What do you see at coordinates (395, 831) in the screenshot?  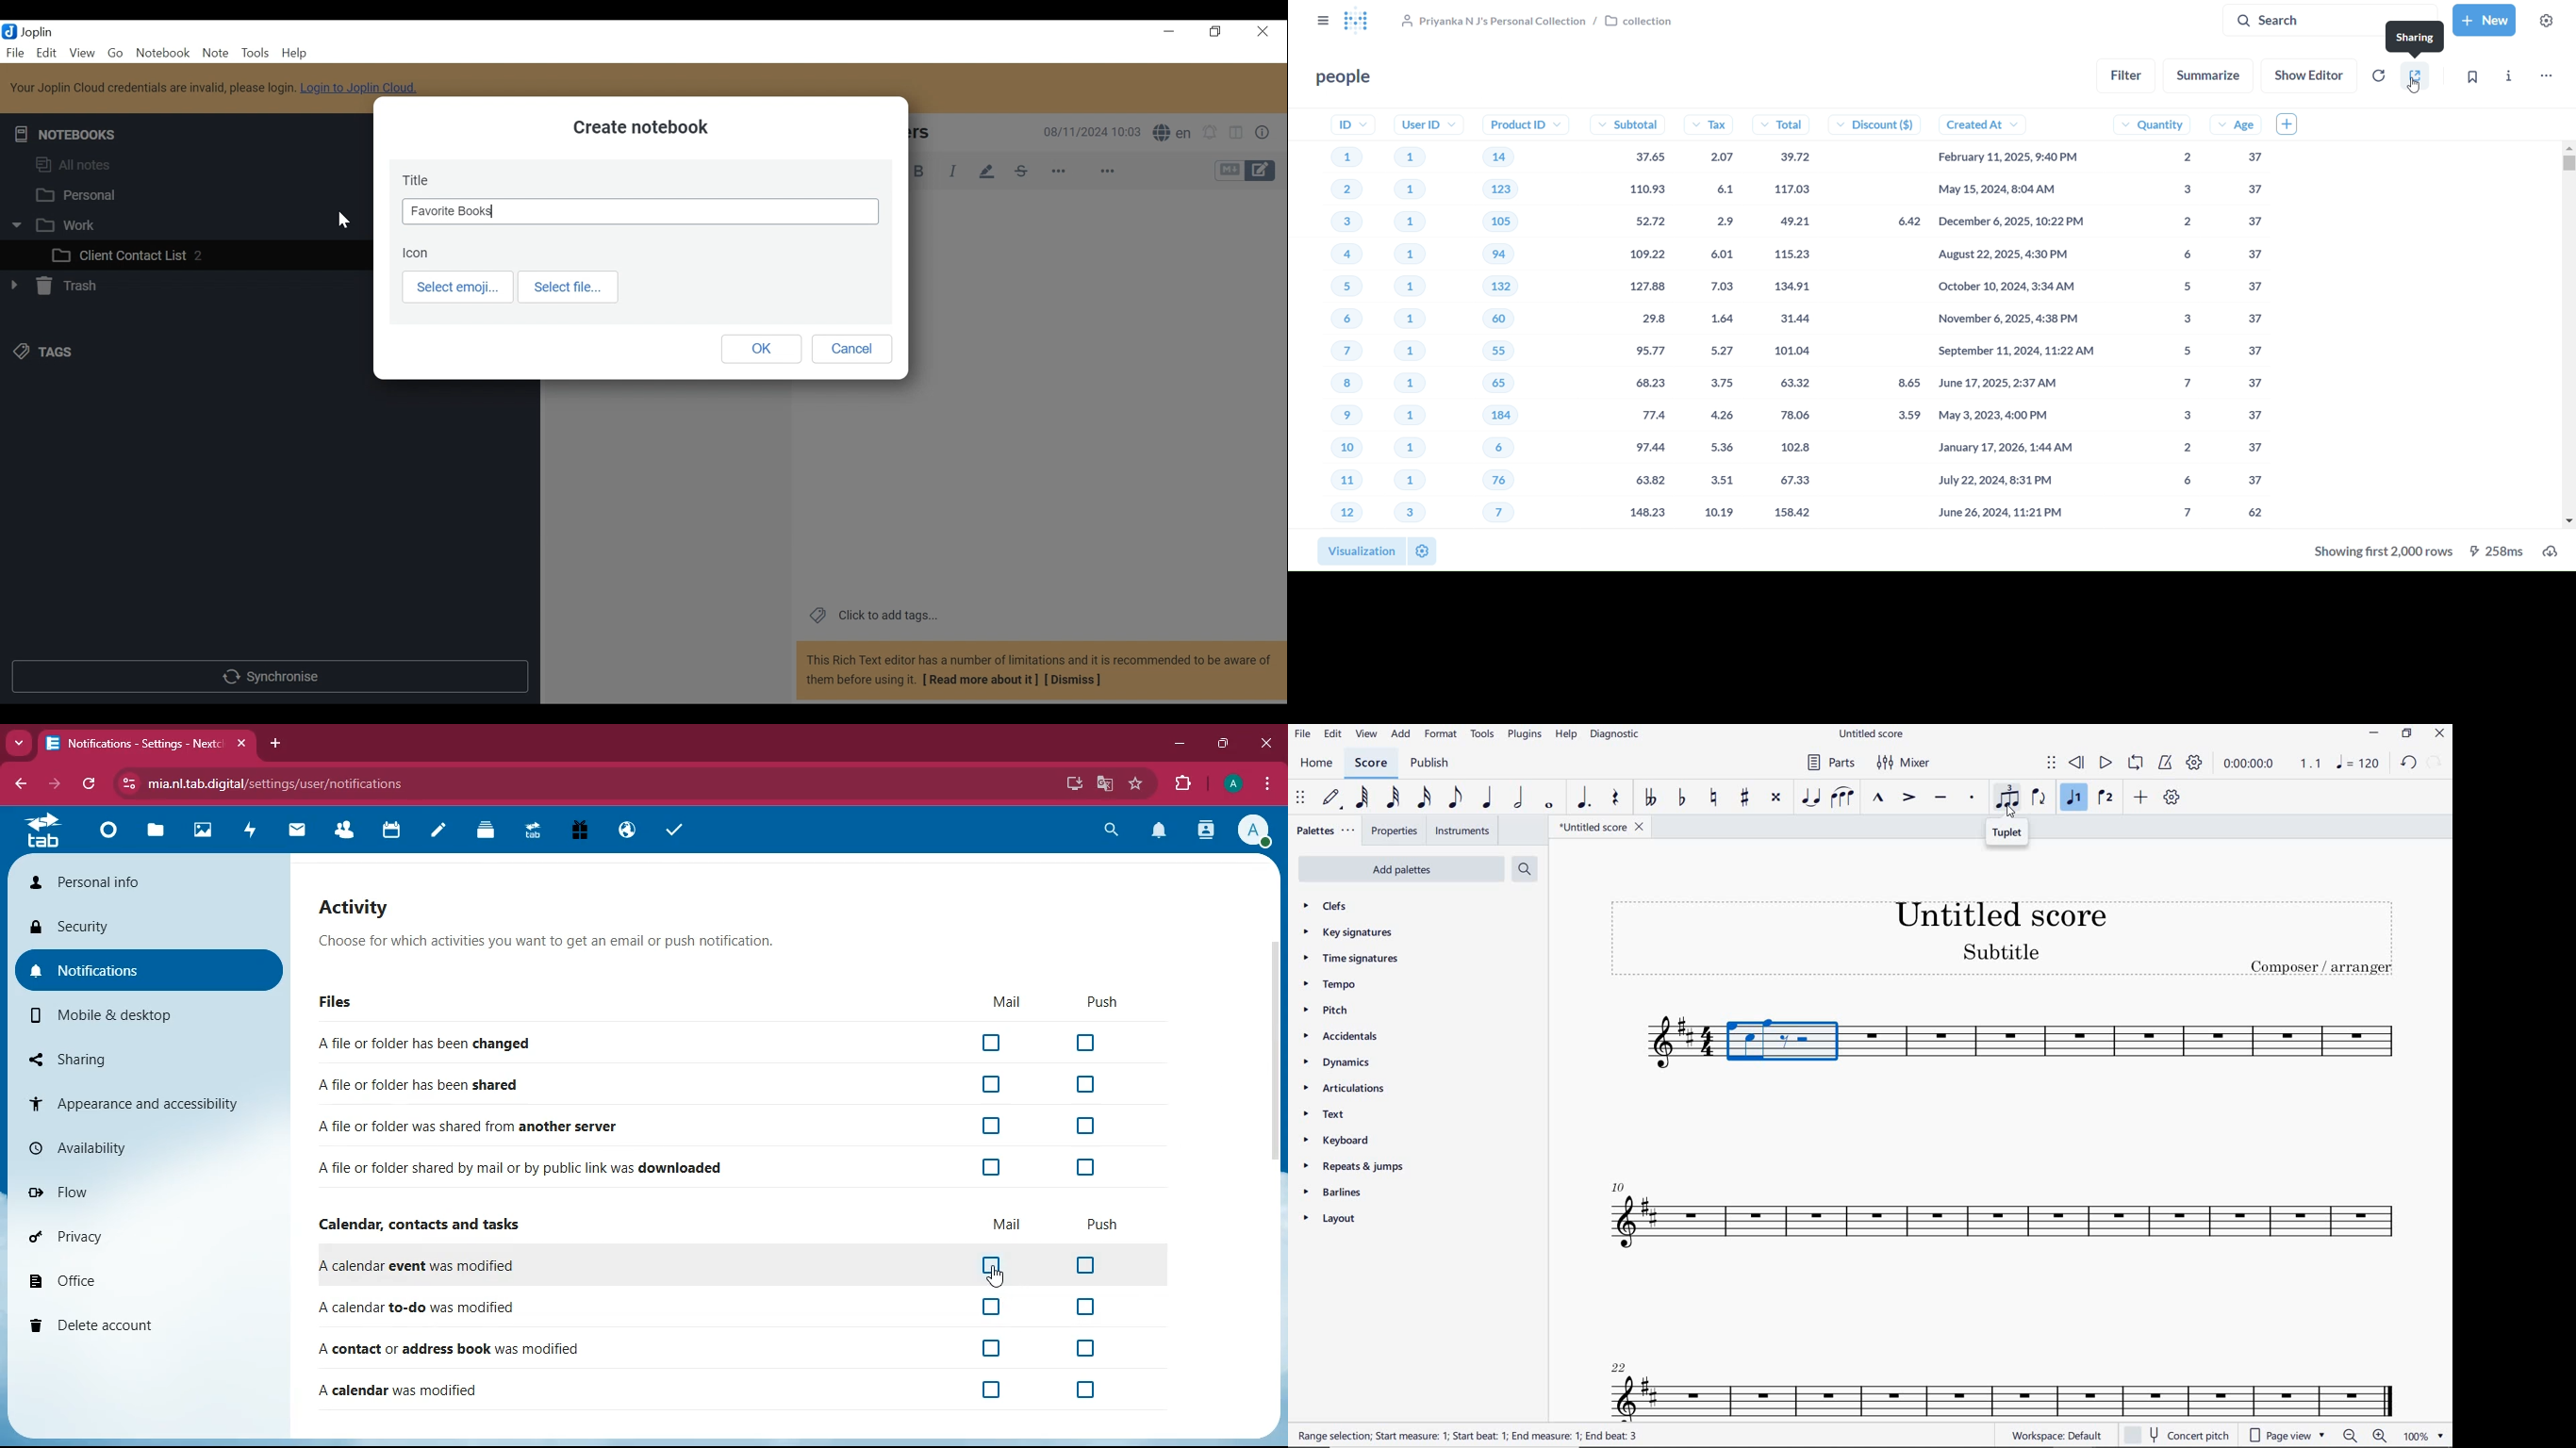 I see `calendar` at bounding box center [395, 831].